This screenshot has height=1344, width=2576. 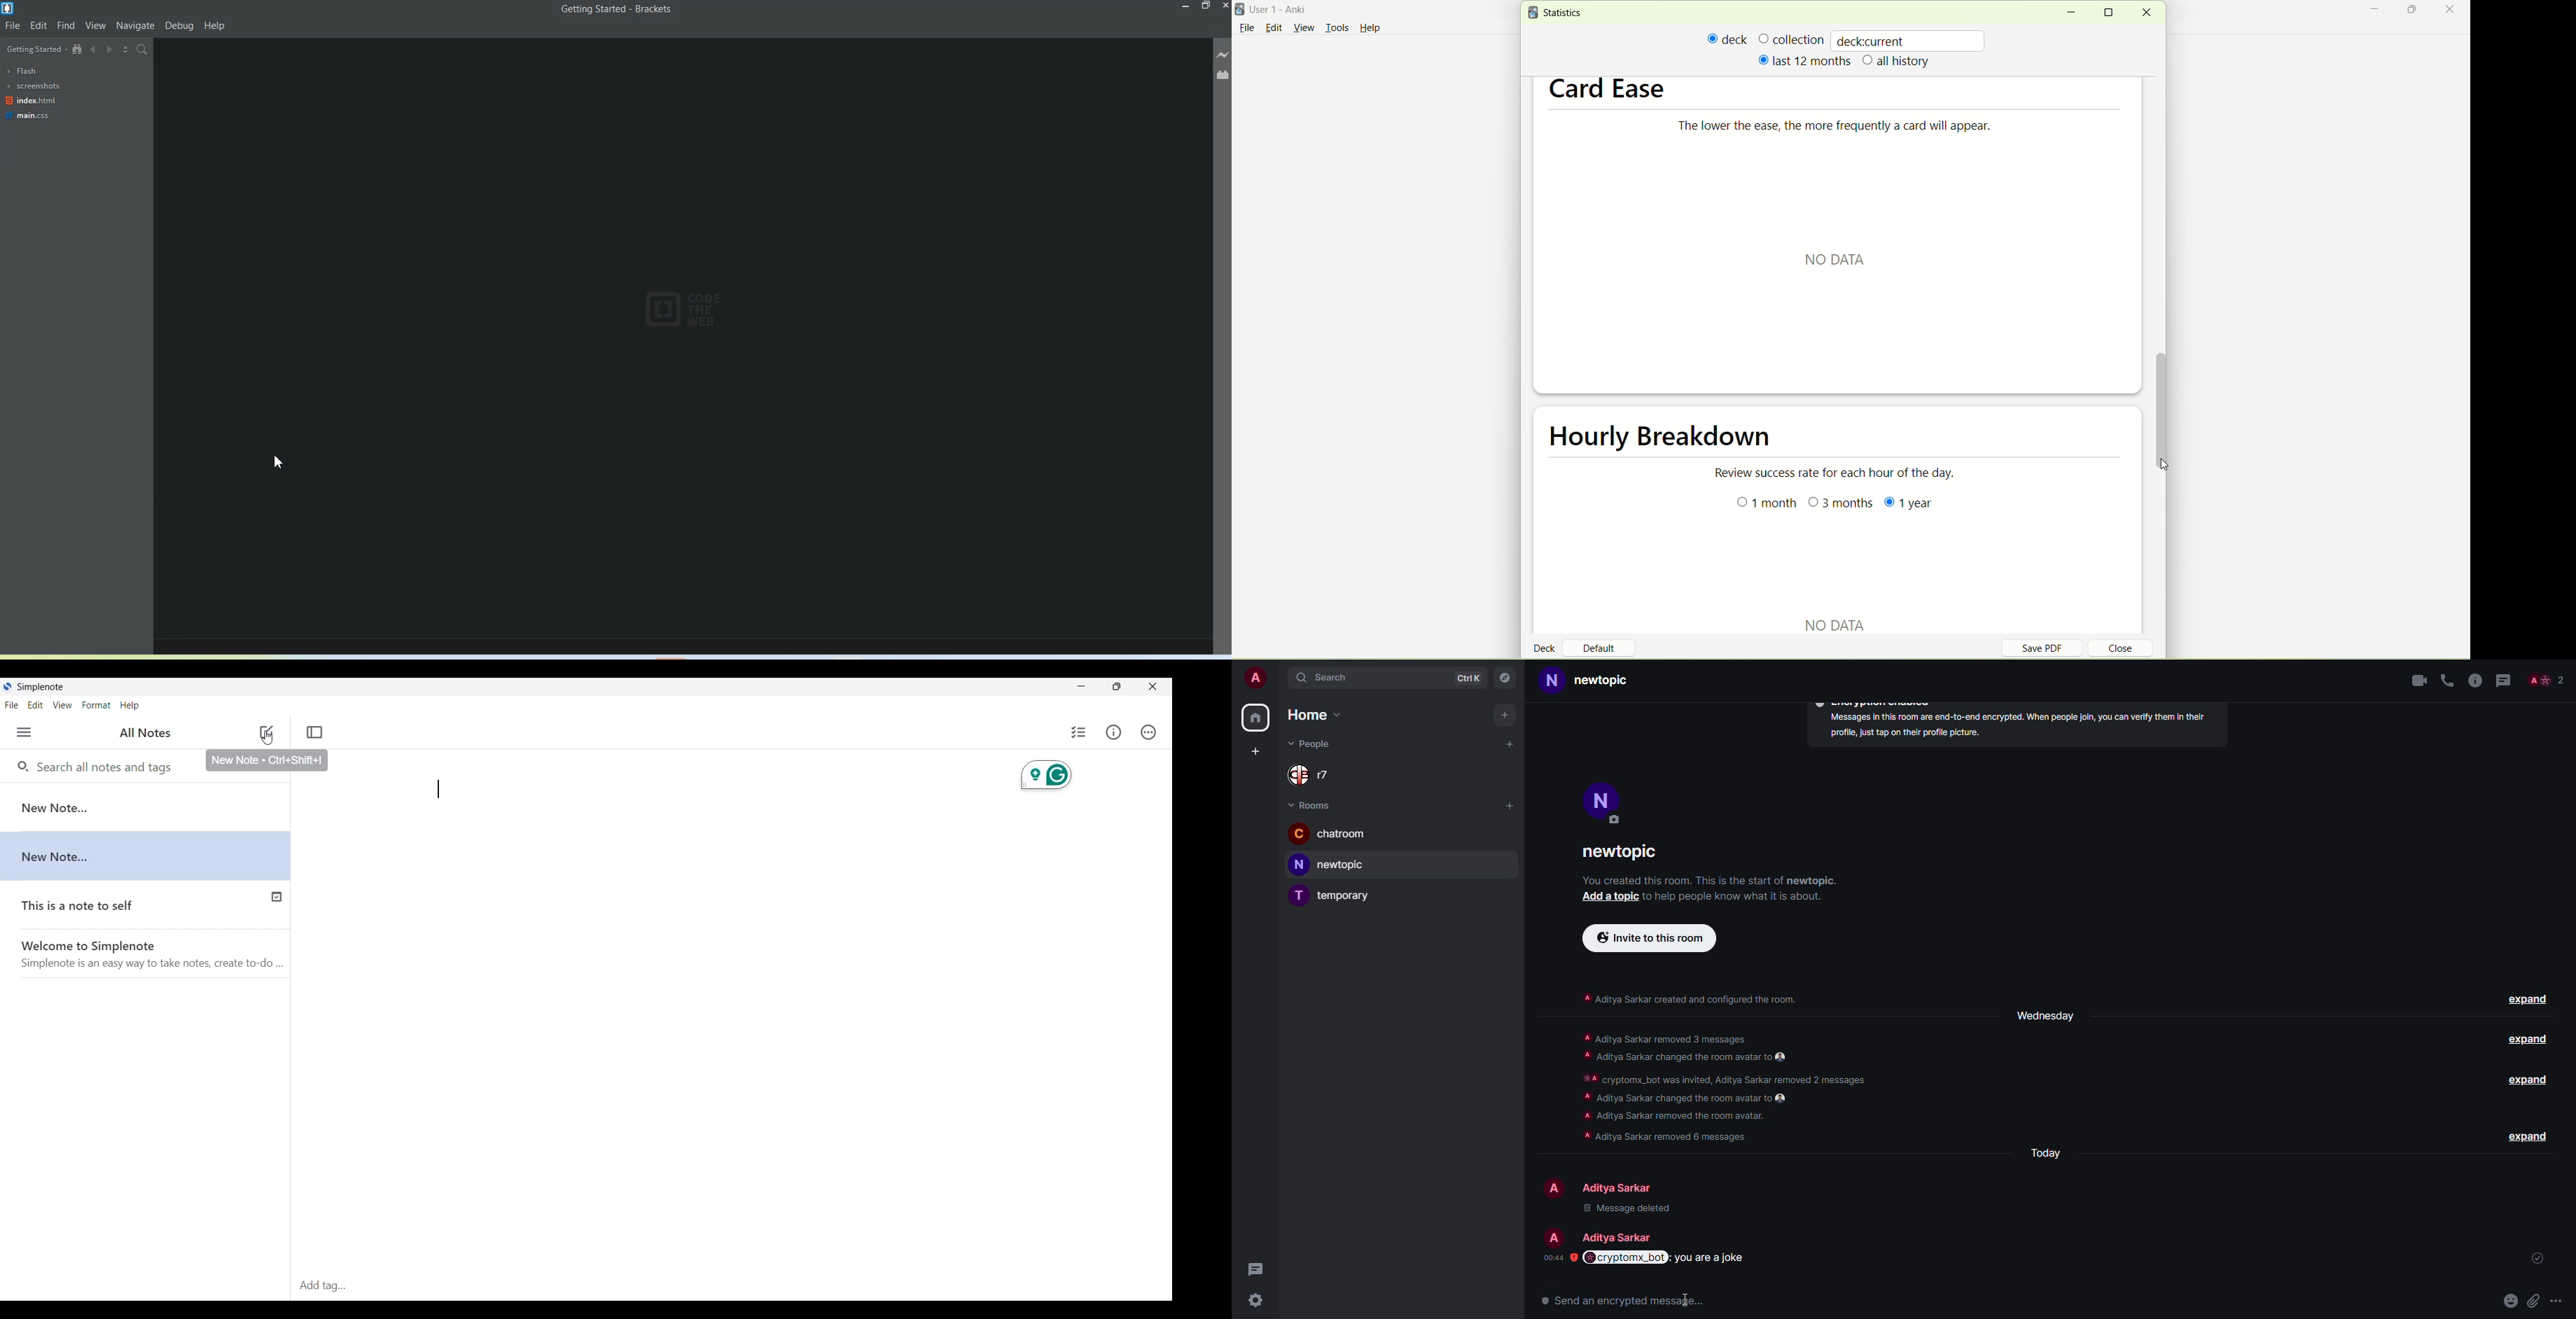 What do you see at coordinates (1691, 1001) in the screenshot?
I see `info` at bounding box center [1691, 1001].